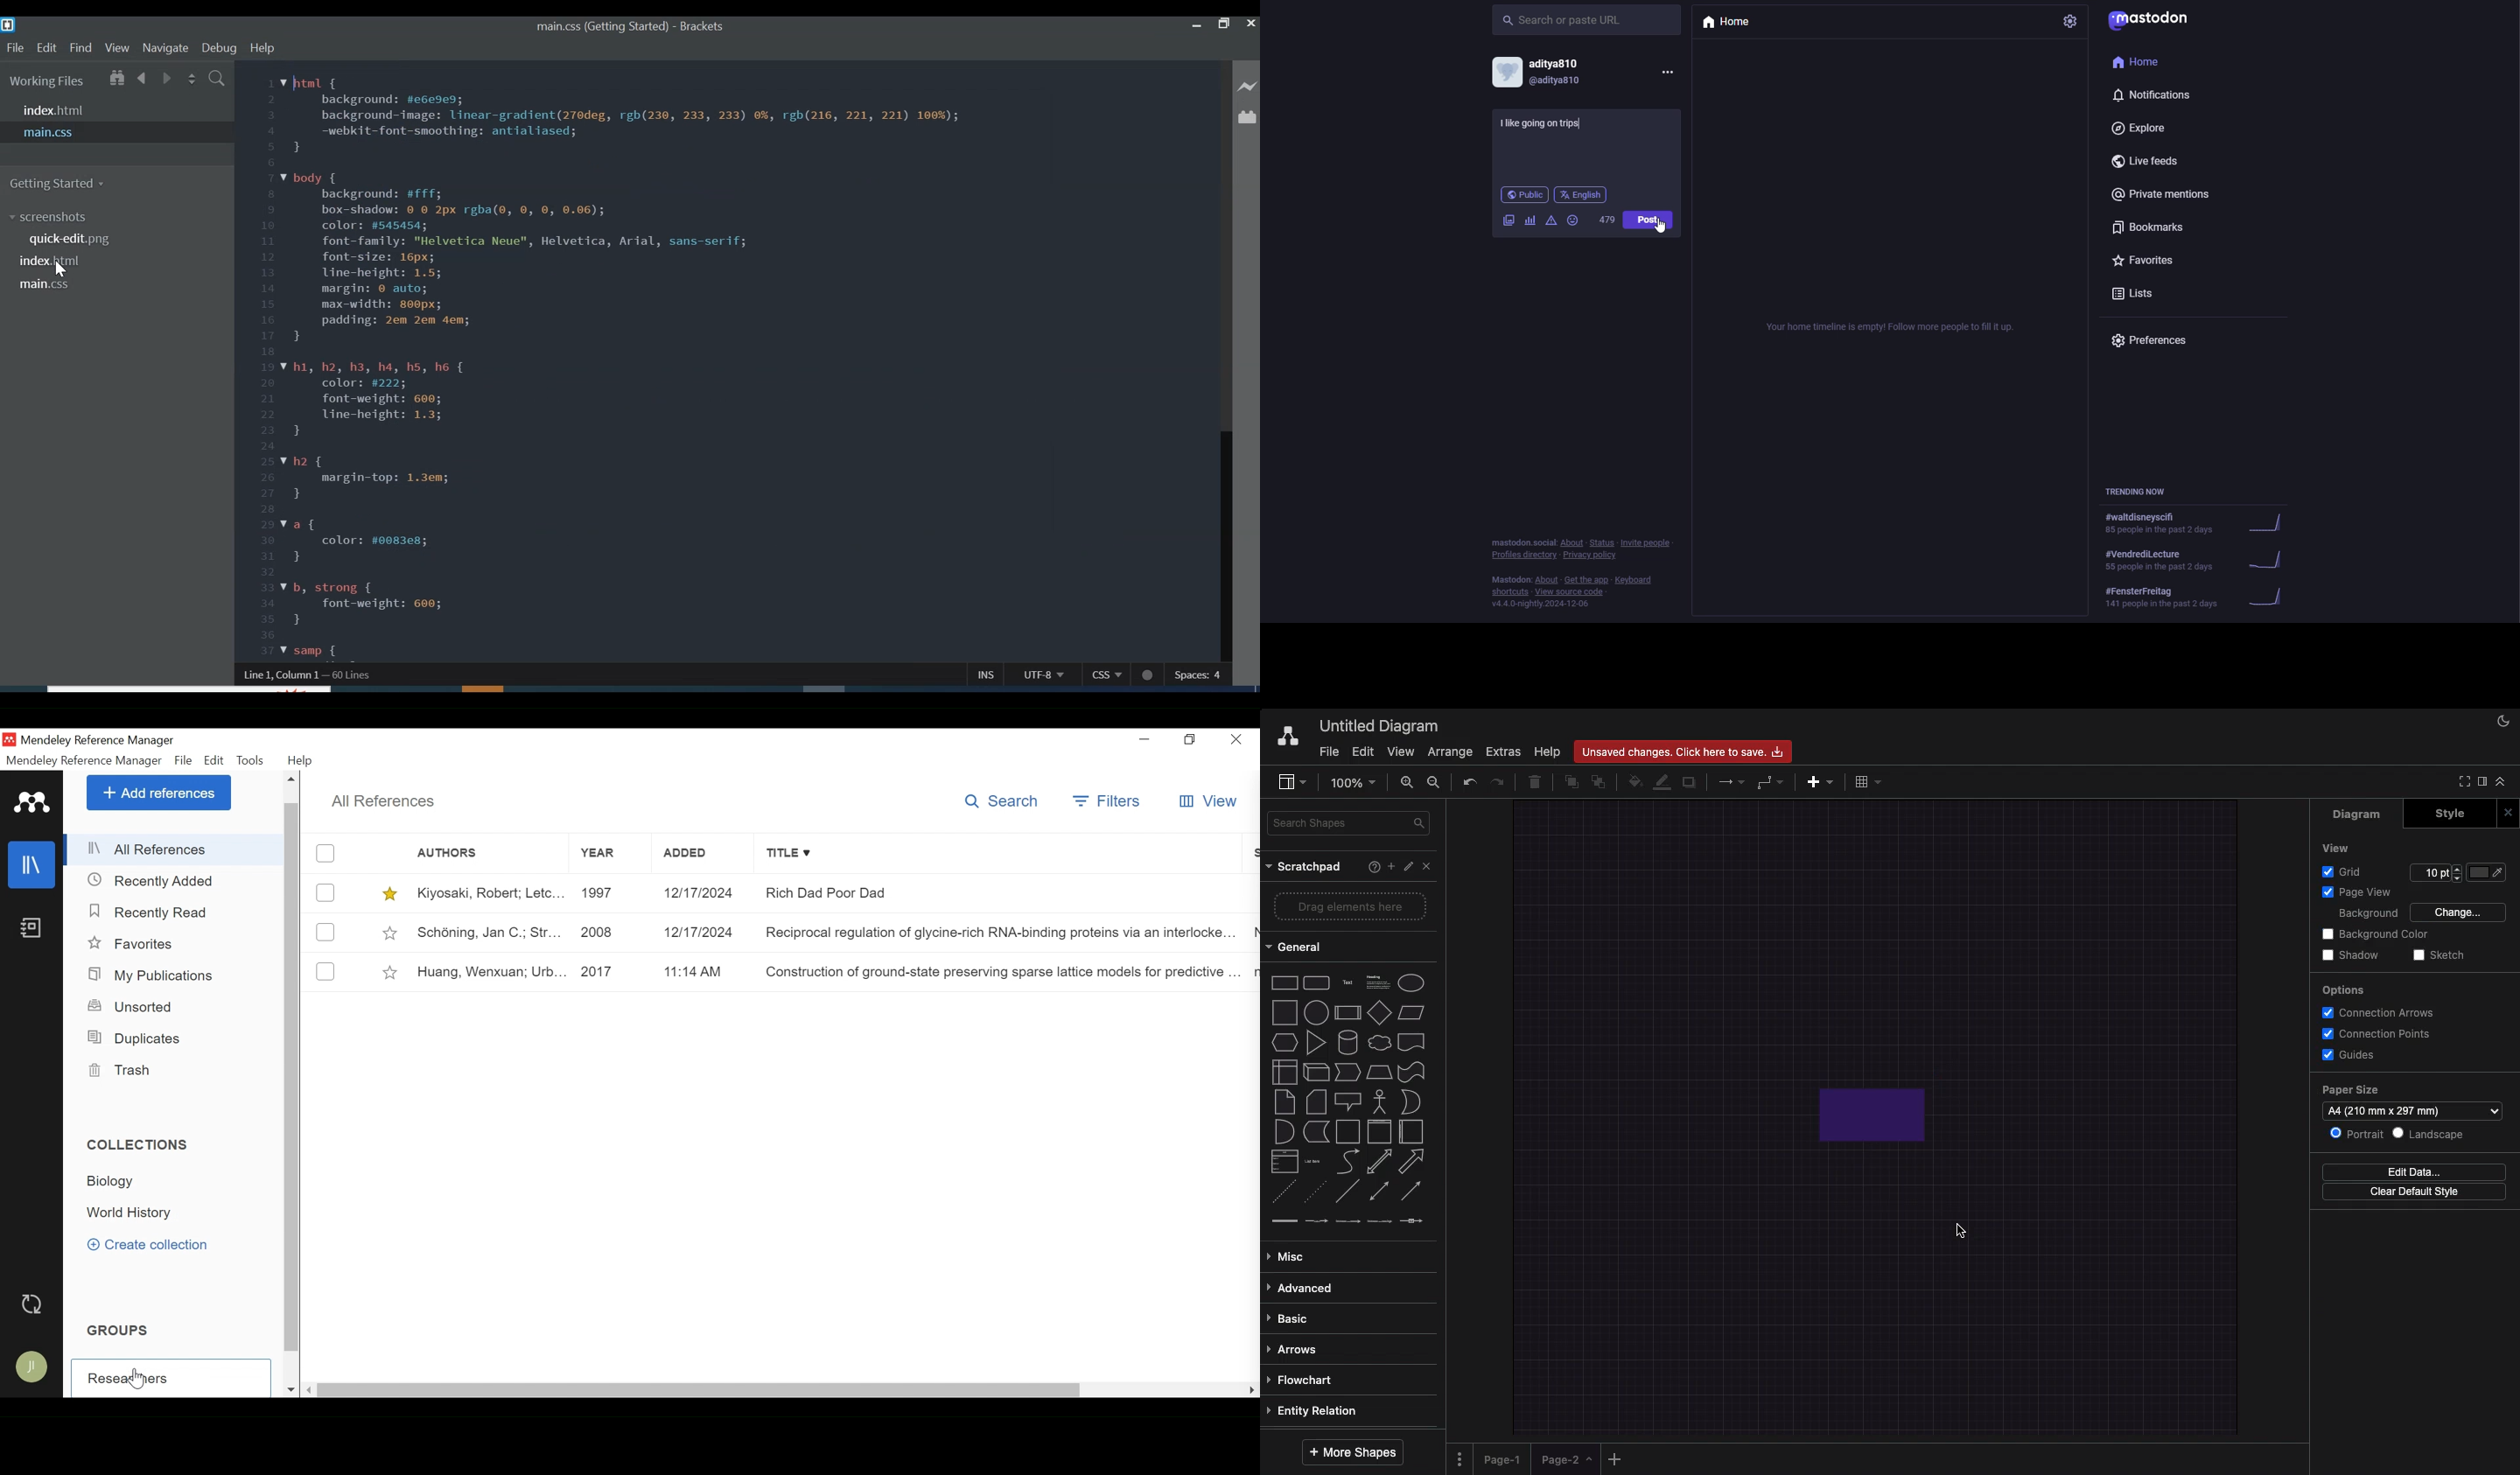  What do you see at coordinates (119, 1182) in the screenshot?
I see `Biology` at bounding box center [119, 1182].